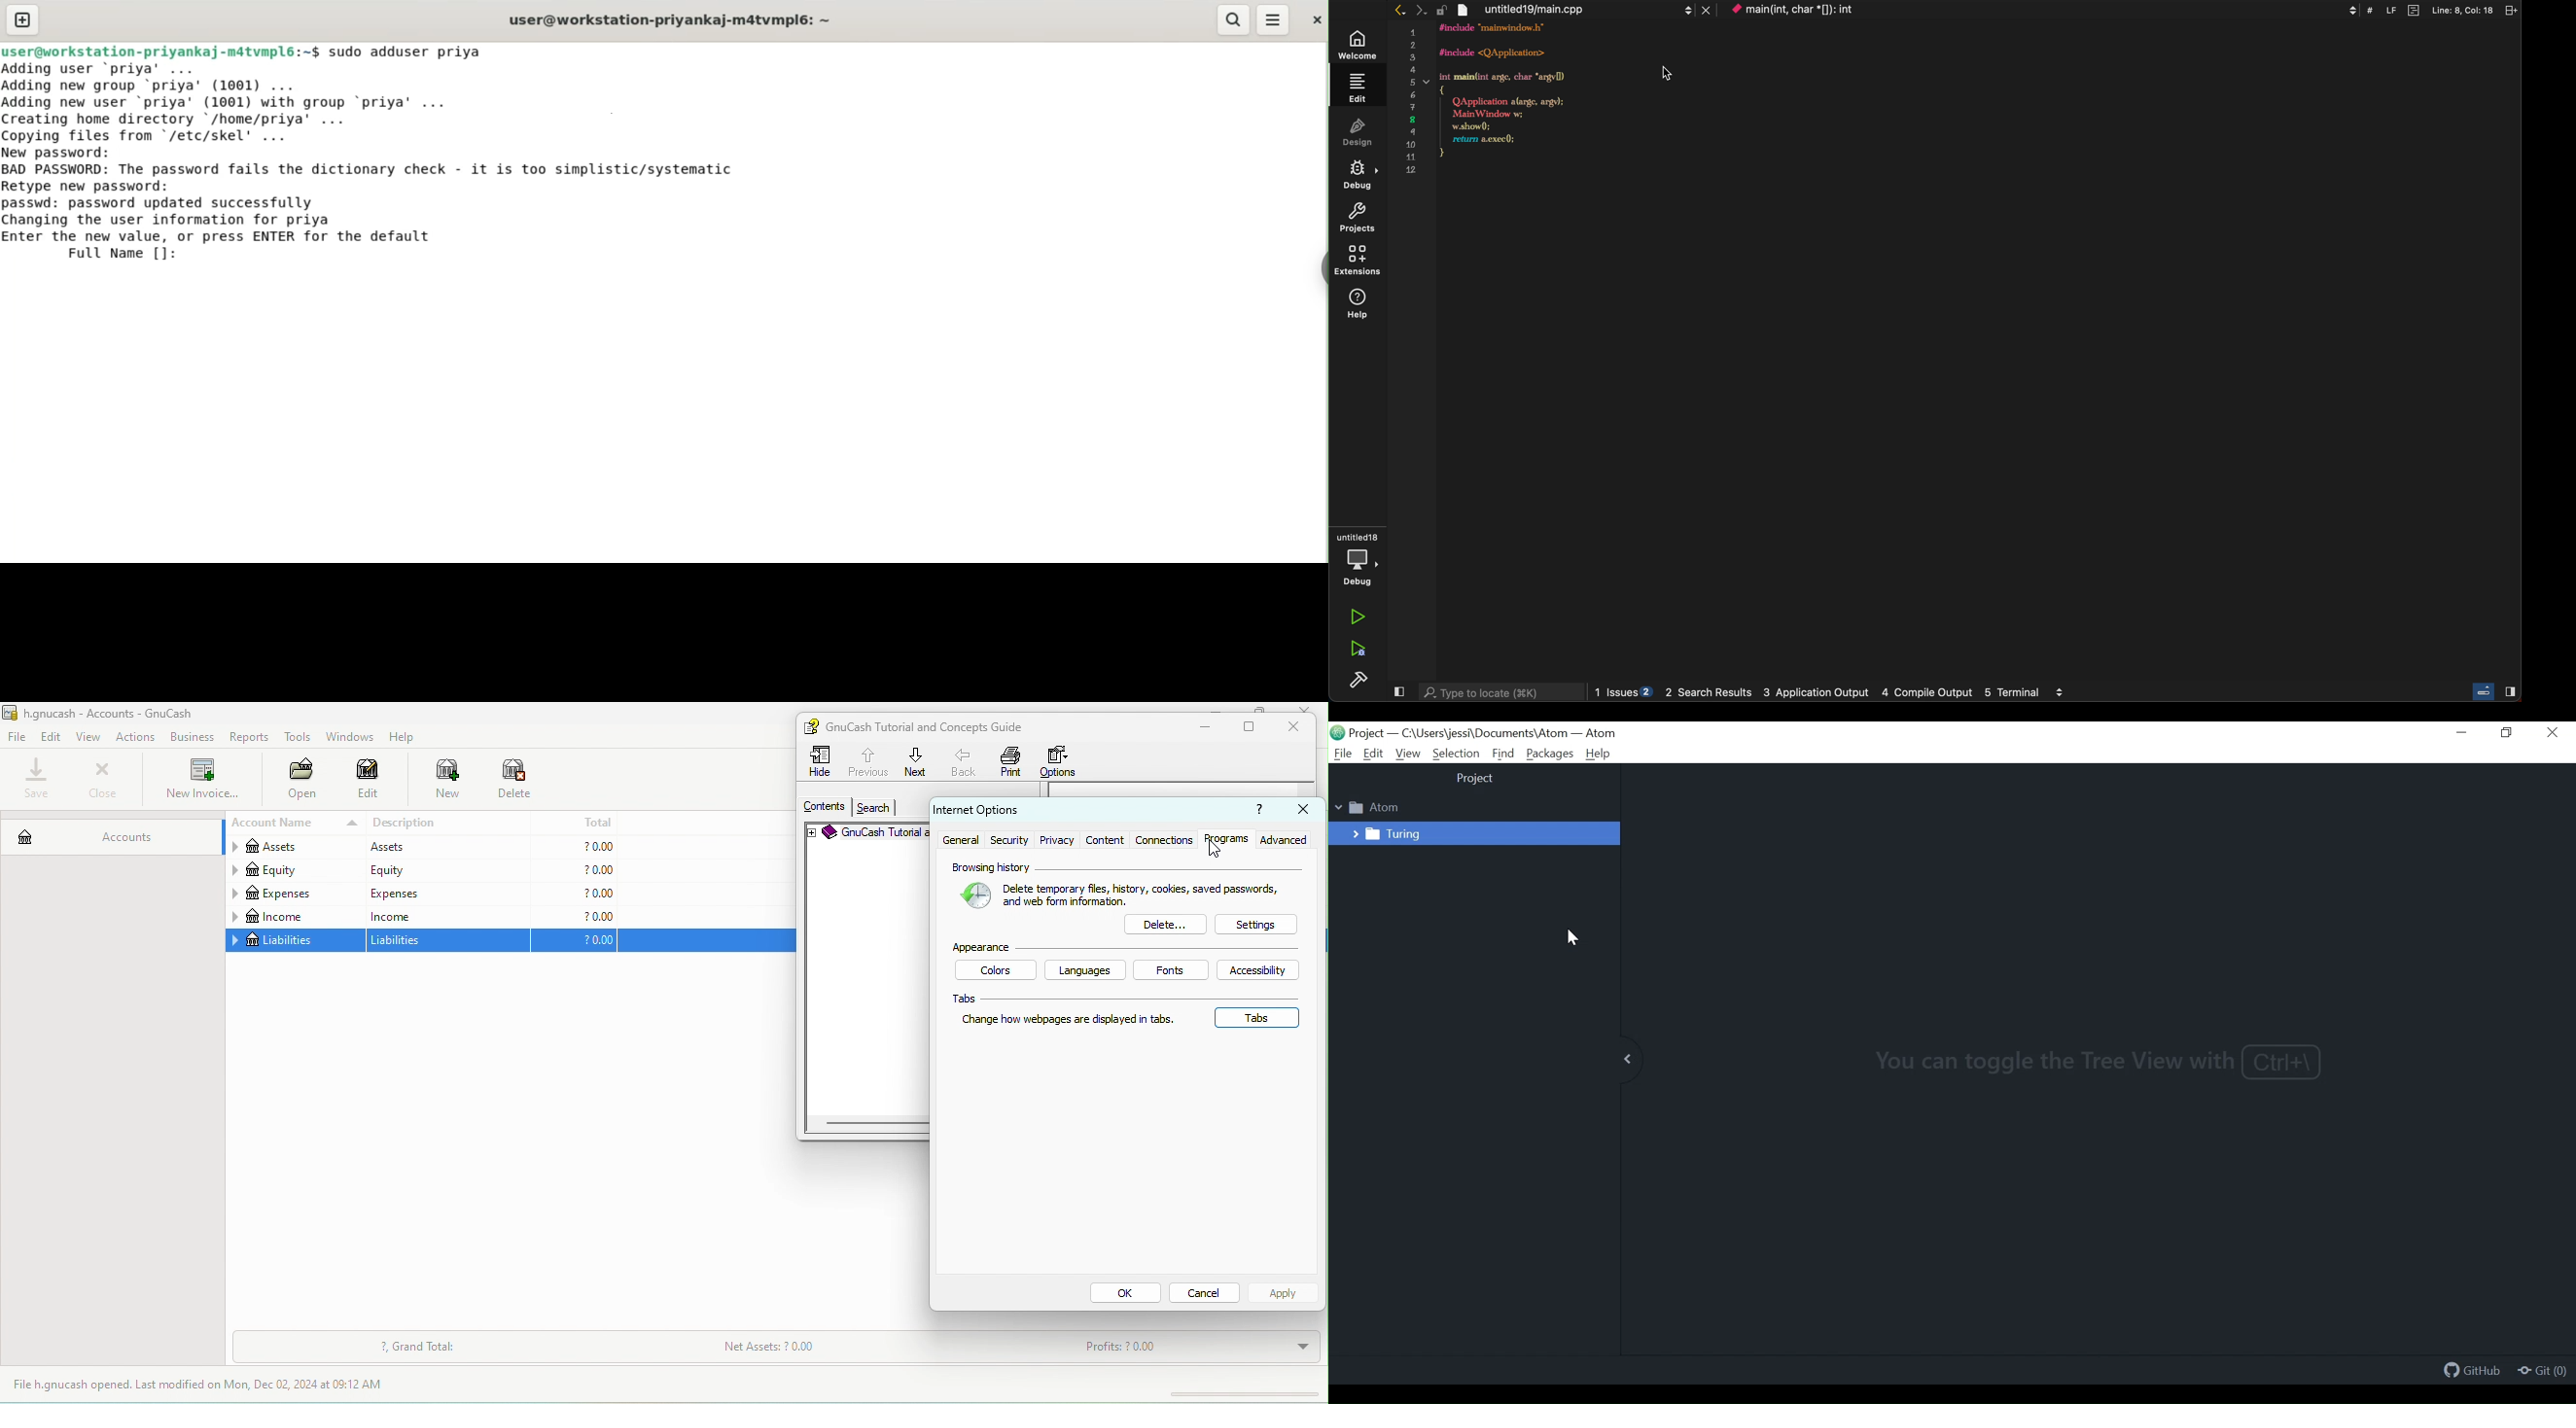 The image size is (2576, 1428). I want to click on tabs, so click(1127, 996).